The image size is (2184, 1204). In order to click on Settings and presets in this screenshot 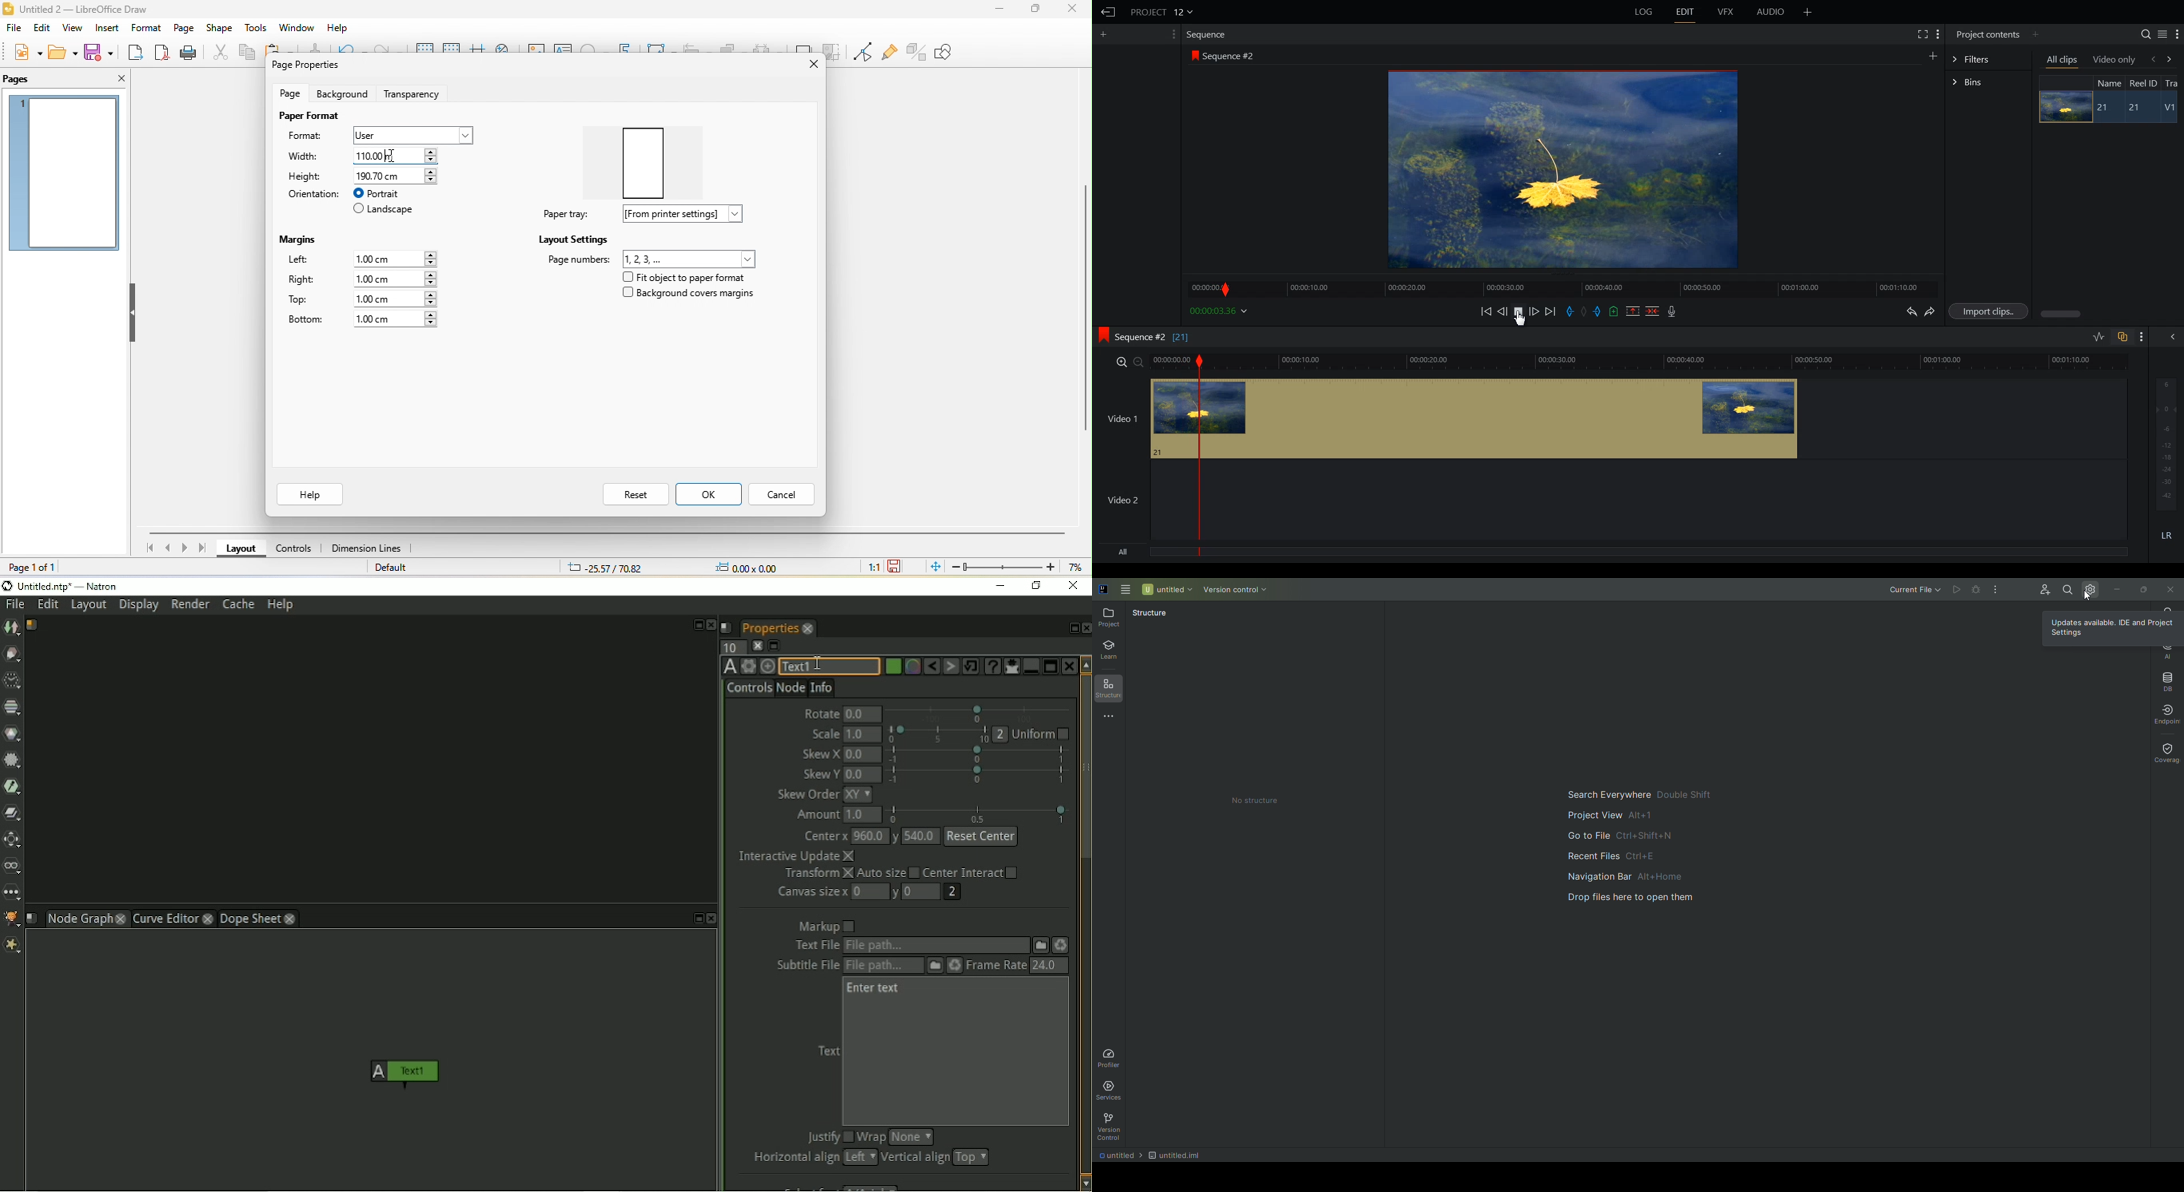, I will do `click(748, 666)`.